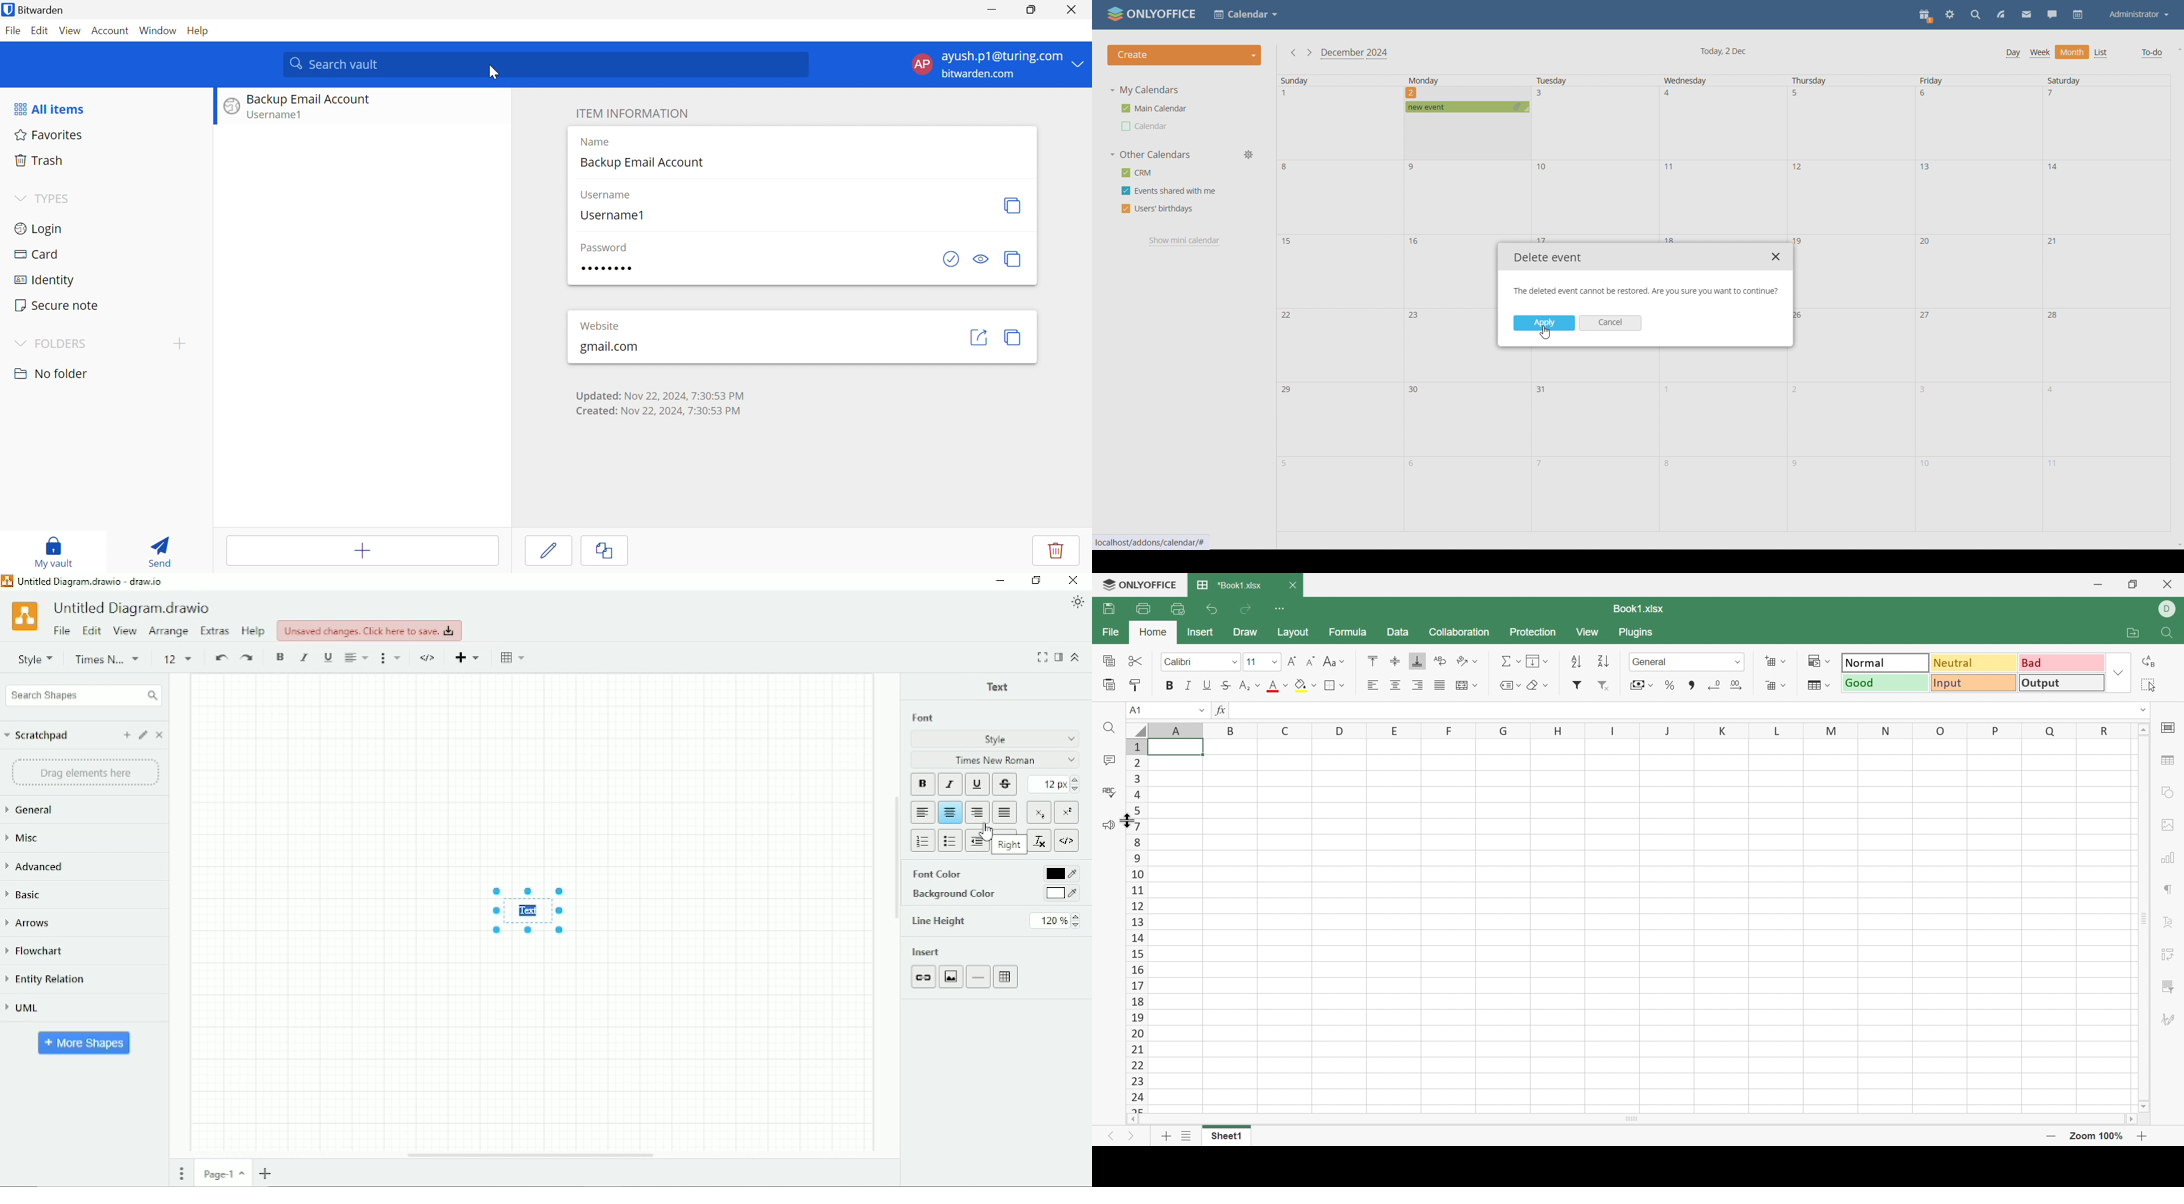 The image size is (2184, 1204). Describe the element at coordinates (357, 658) in the screenshot. I see `Align` at that location.